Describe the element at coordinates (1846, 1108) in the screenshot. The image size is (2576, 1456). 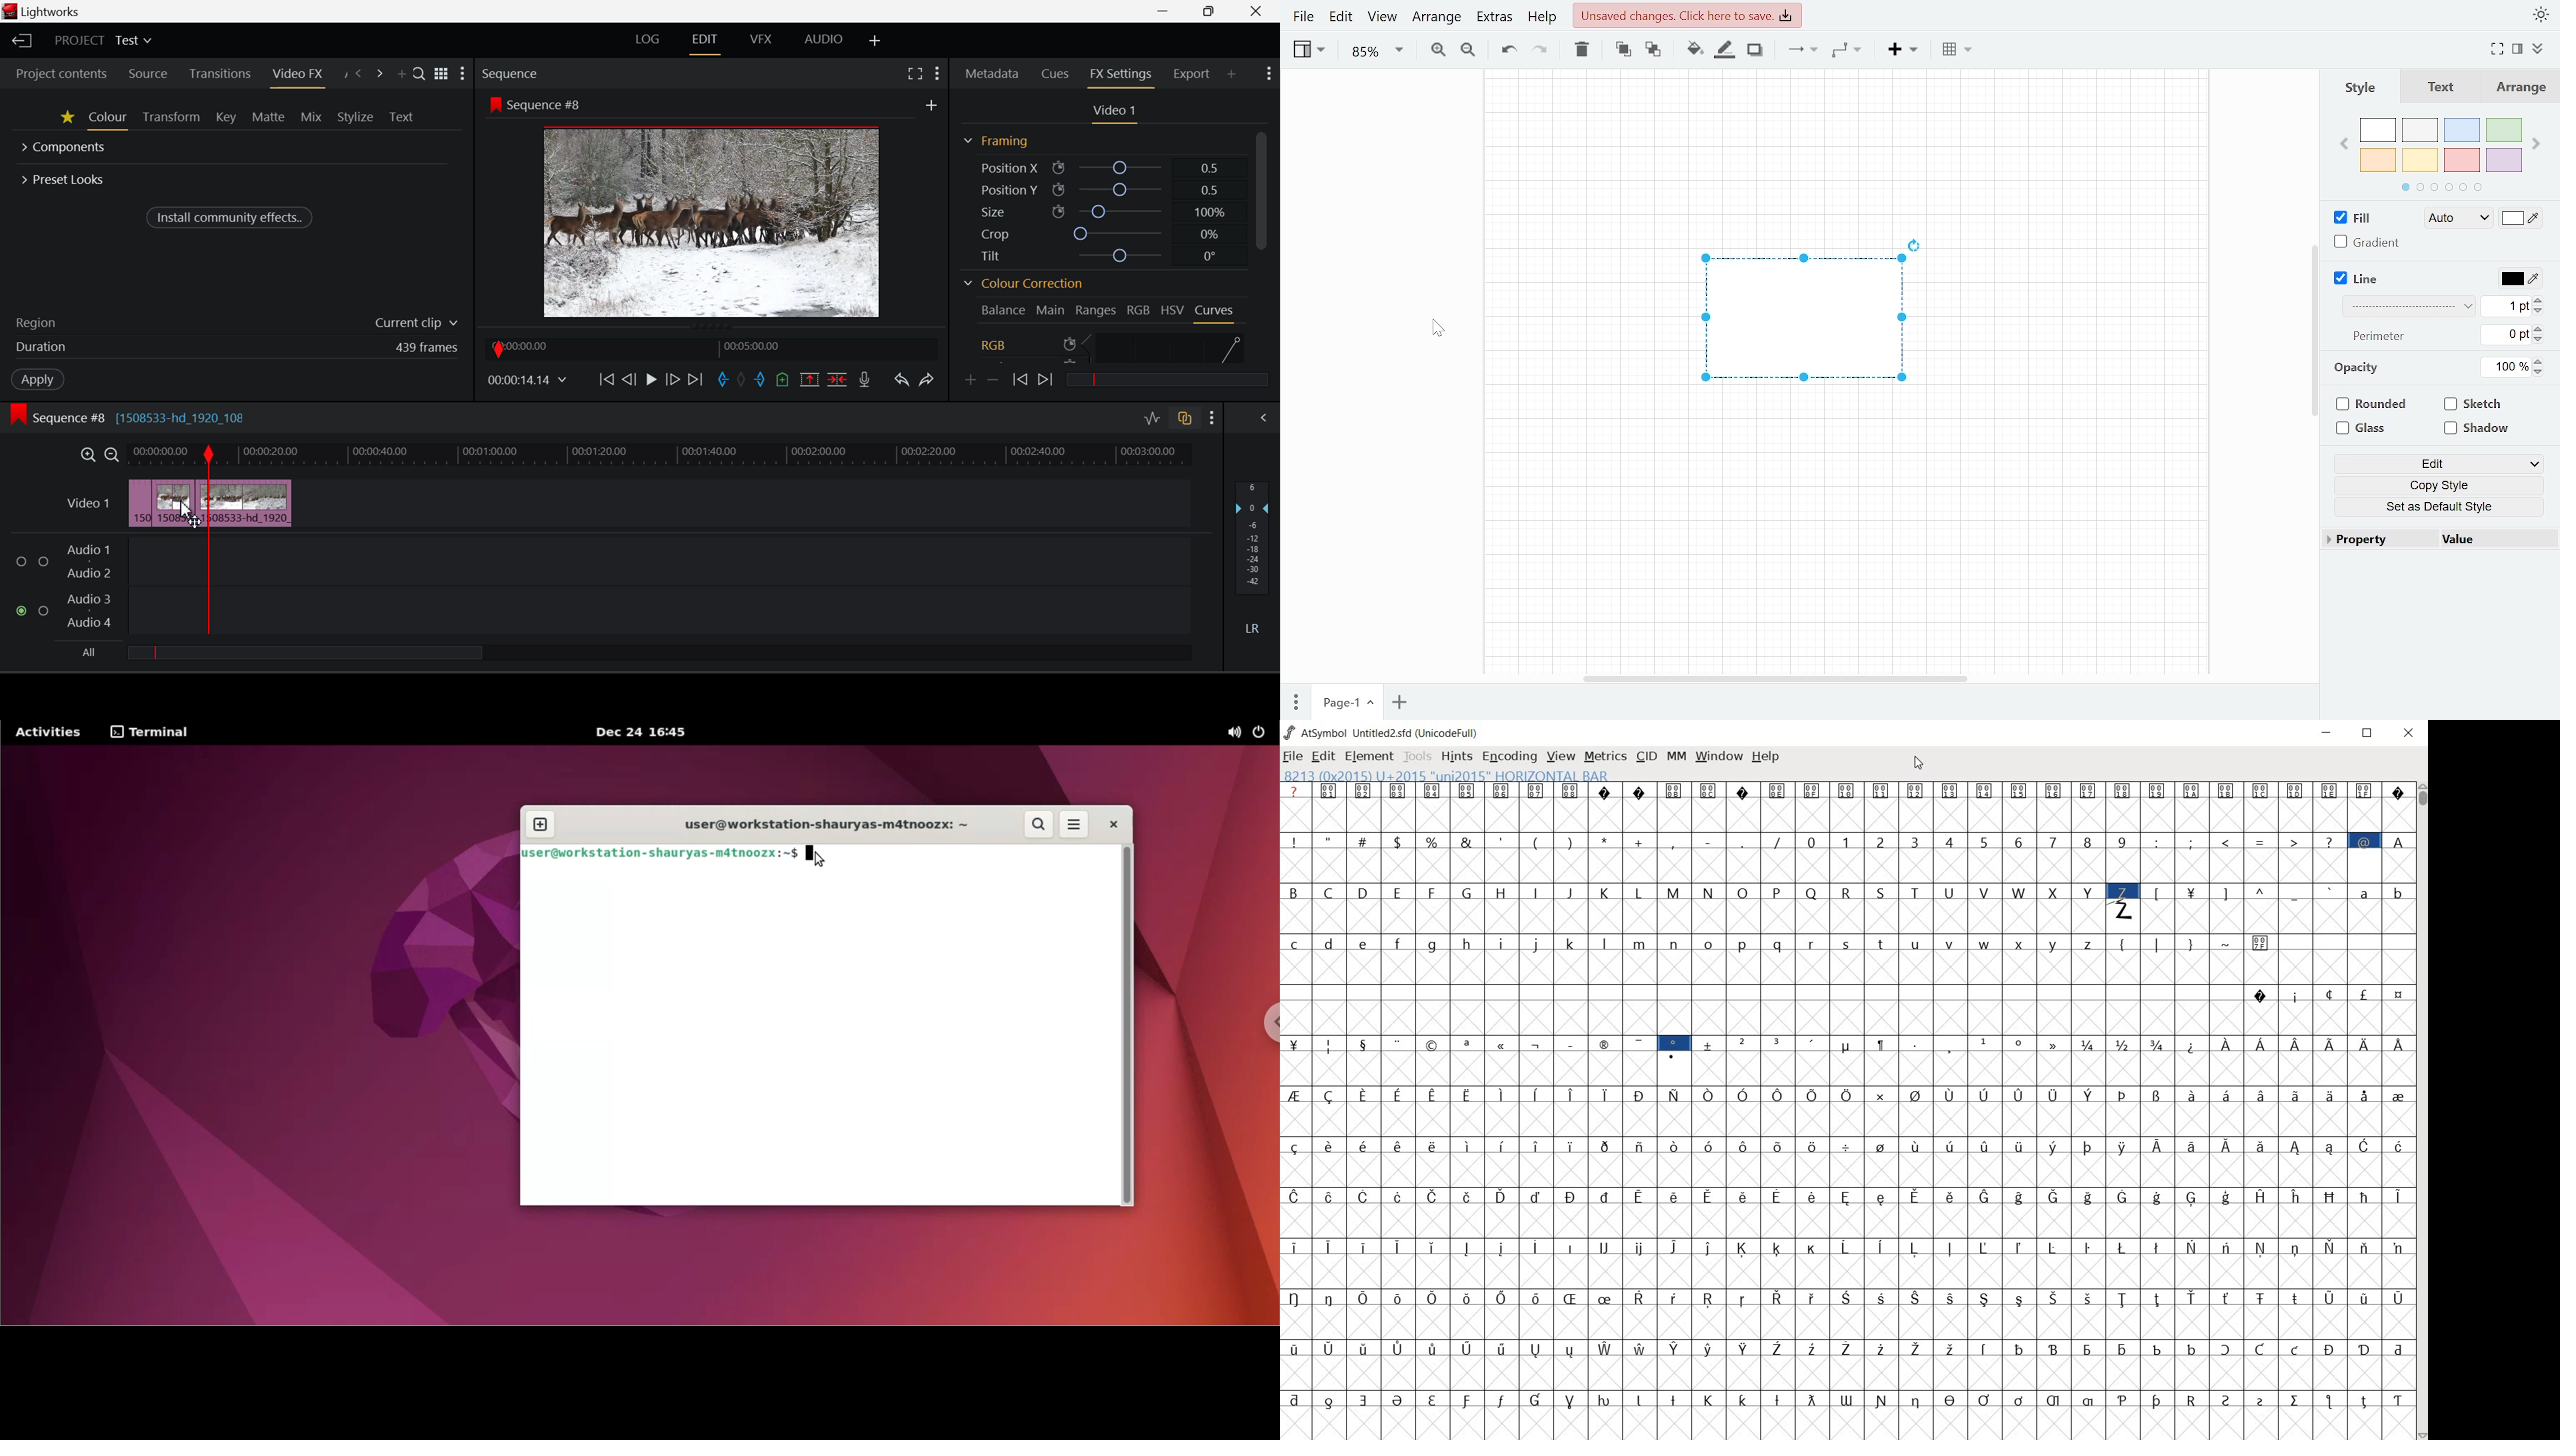
I see `glyph characters` at that location.